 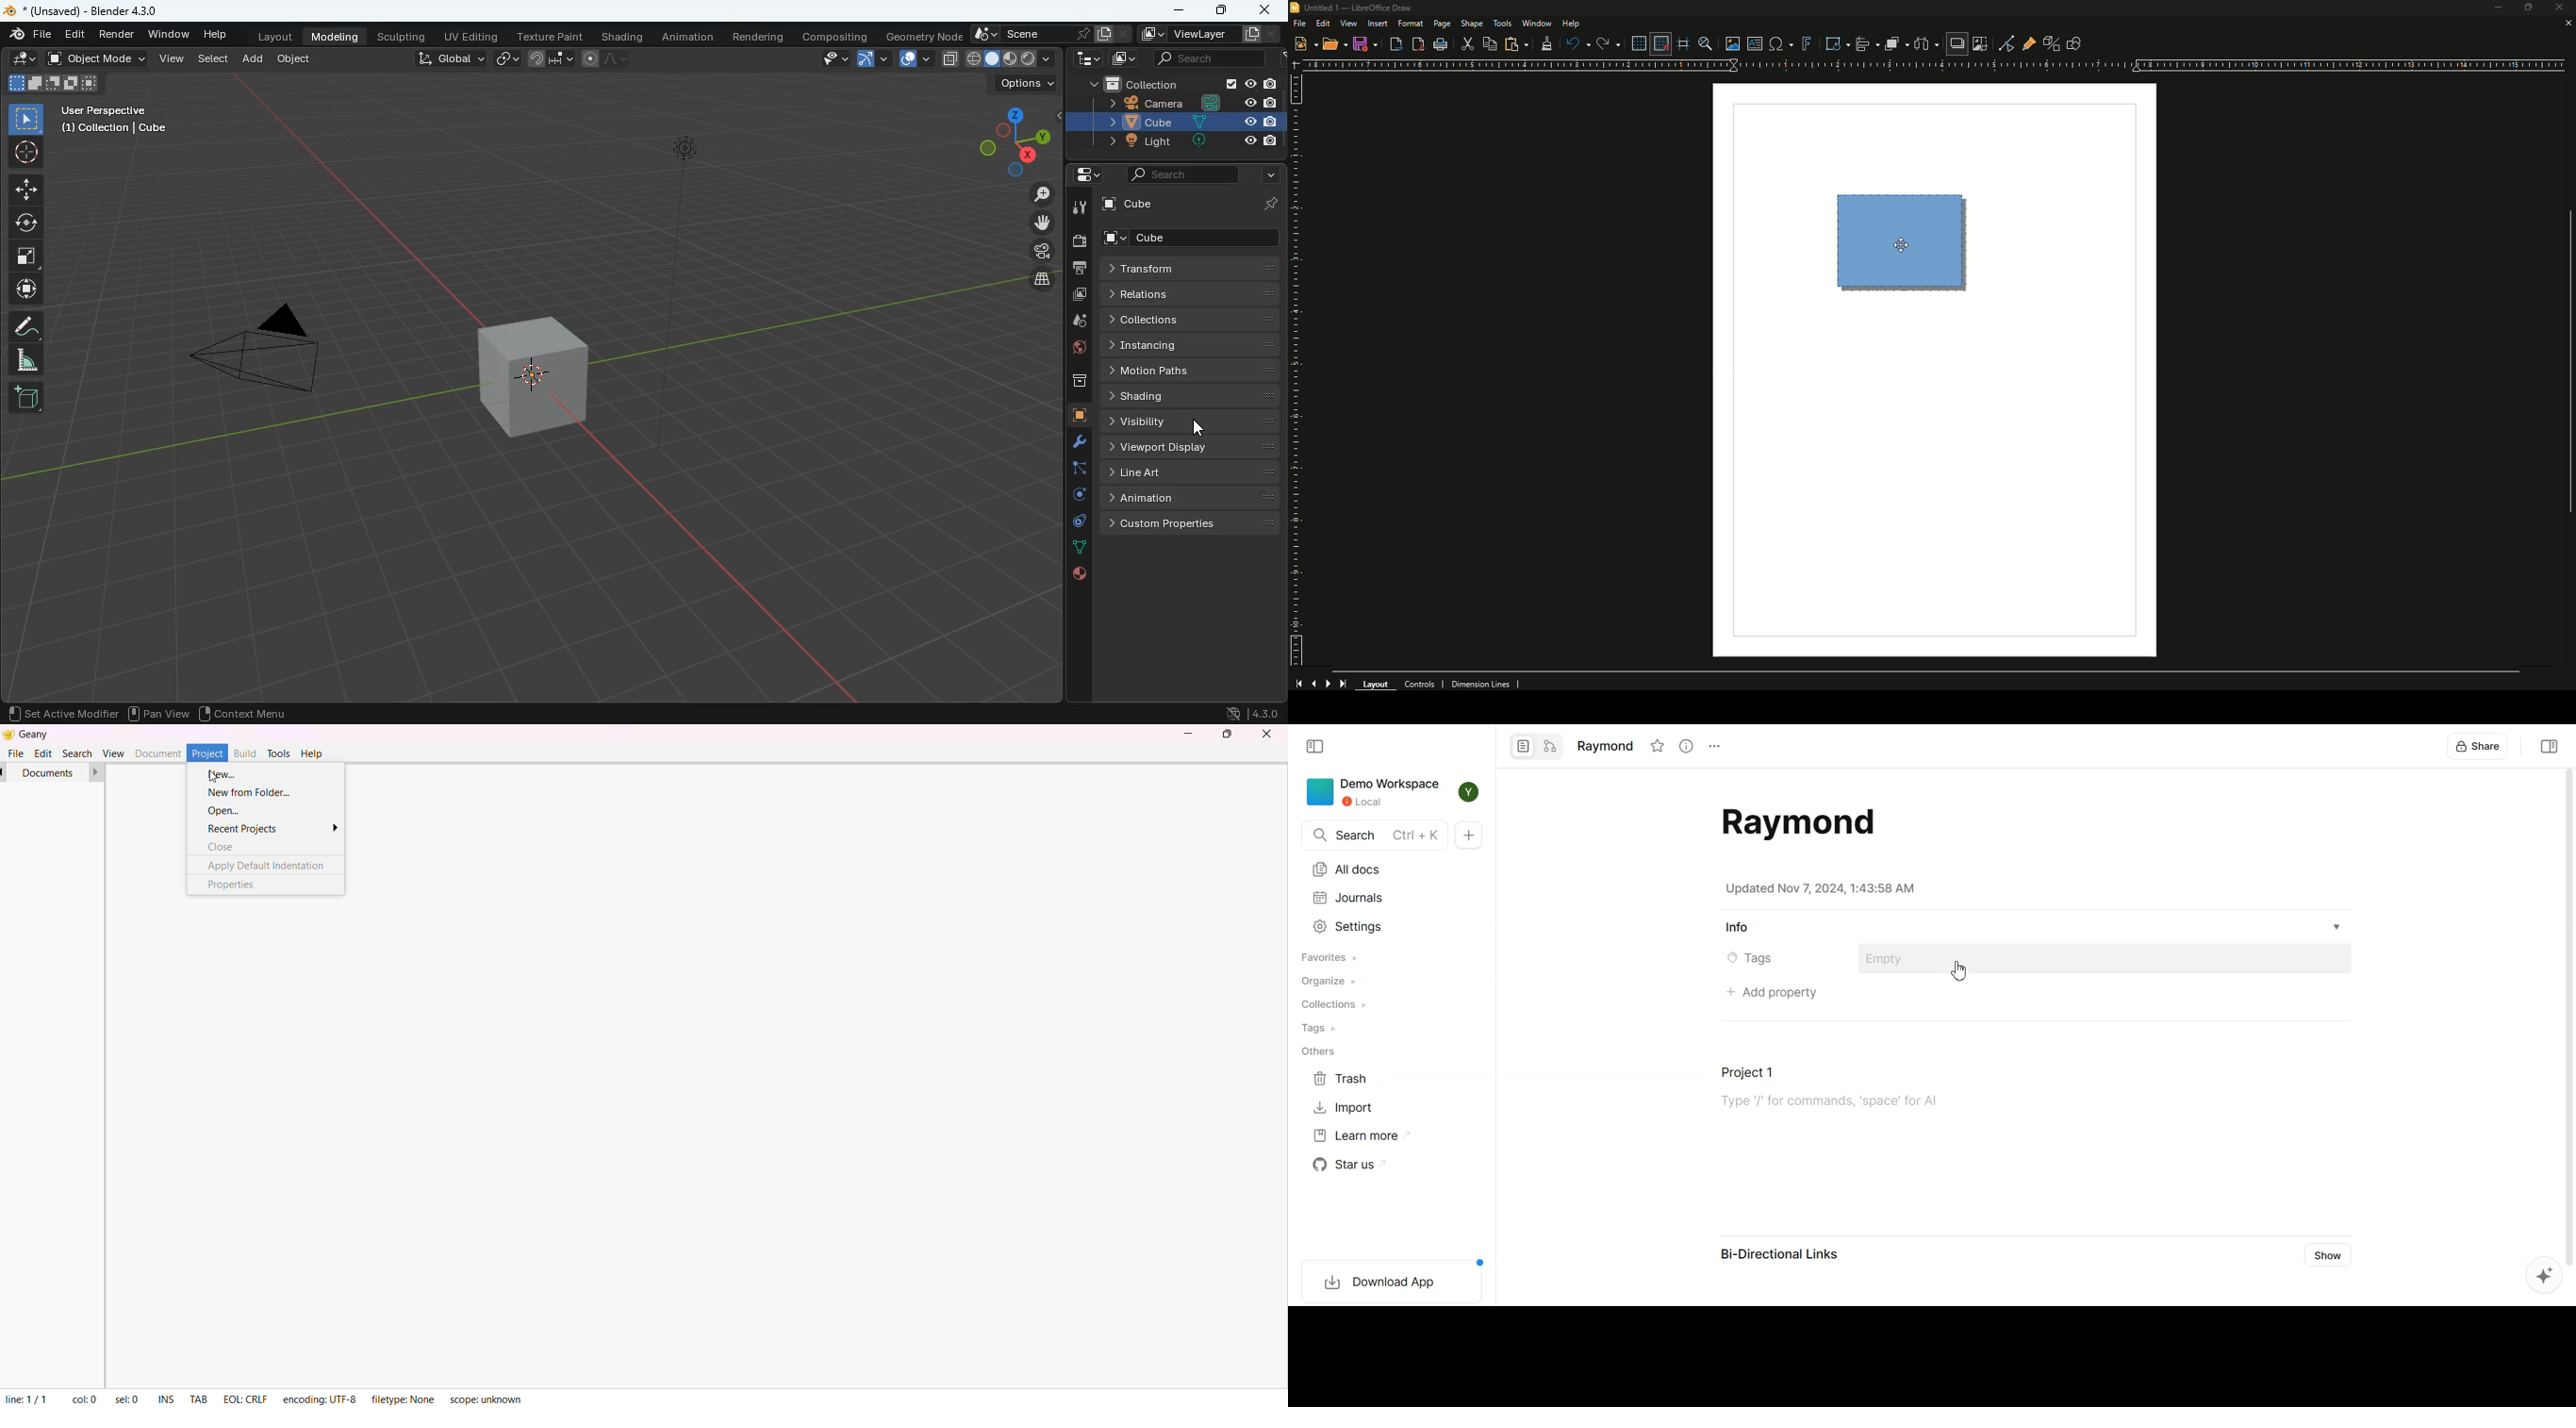 What do you see at coordinates (471, 36) in the screenshot?
I see `uv editing` at bounding box center [471, 36].